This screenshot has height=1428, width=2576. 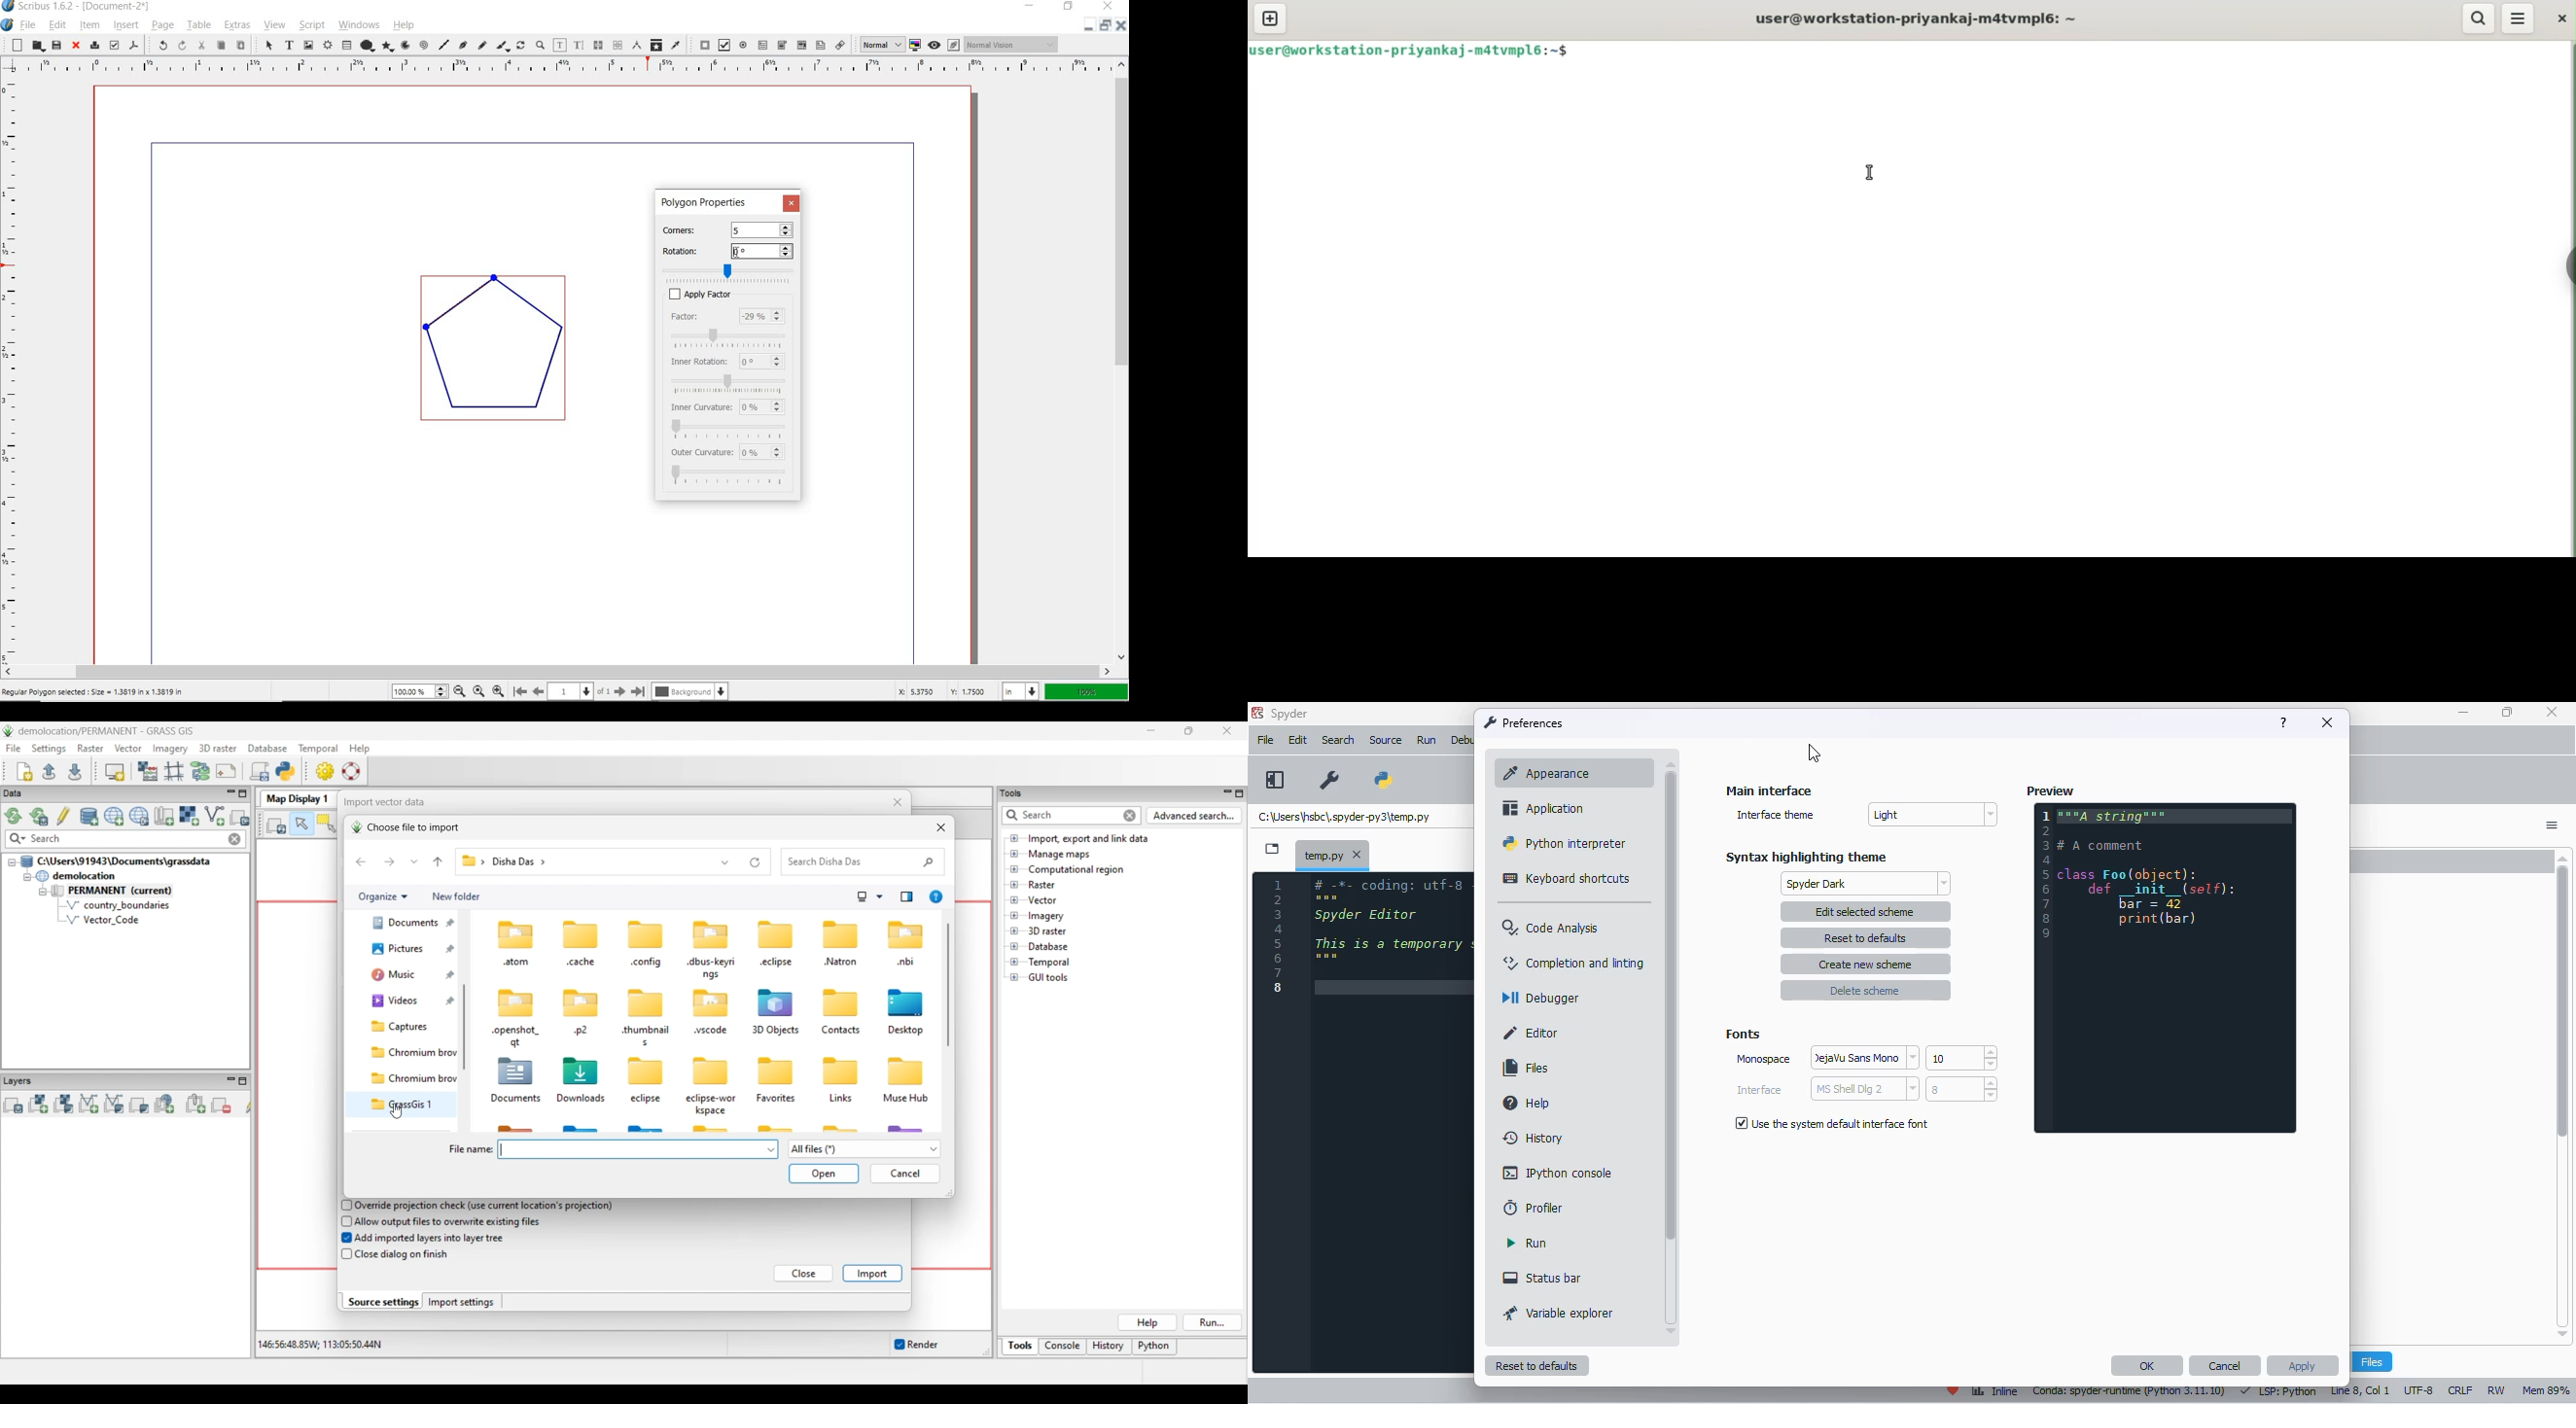 I want to click on reset to defaults, so click(x=1865, y=938).